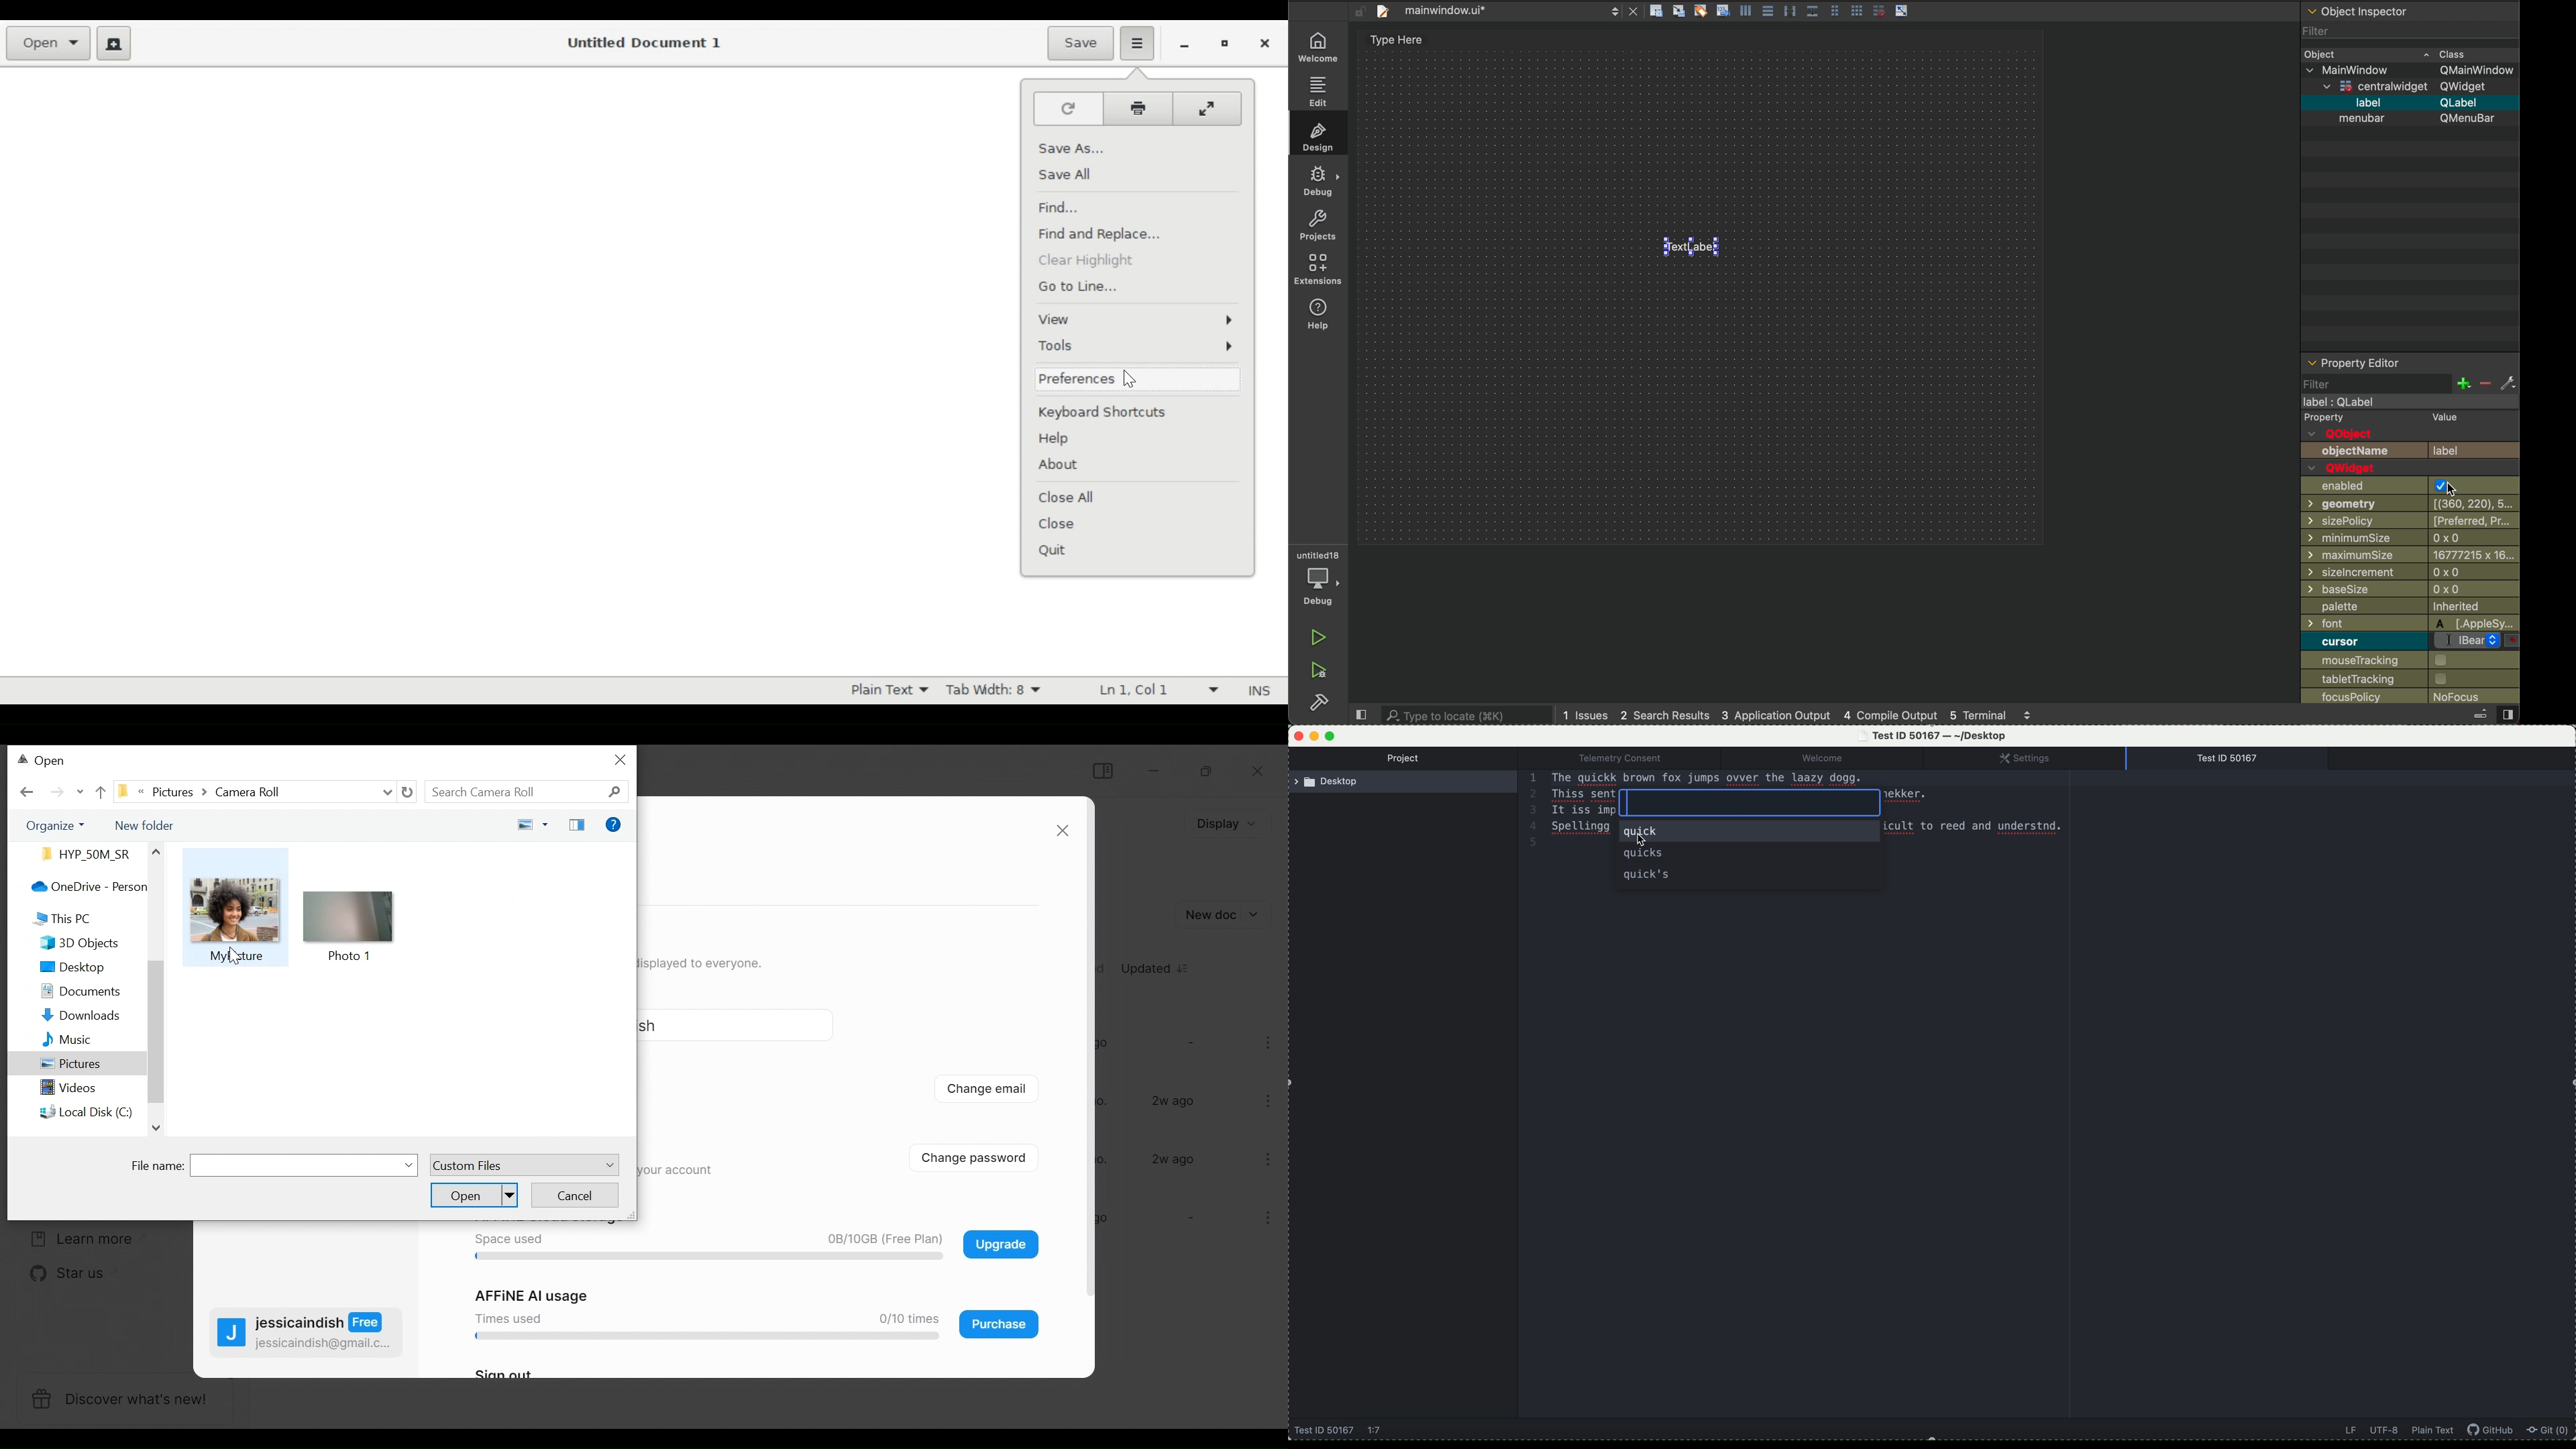  I want to click on Keyboard Shortcut, so click(1105, 413).